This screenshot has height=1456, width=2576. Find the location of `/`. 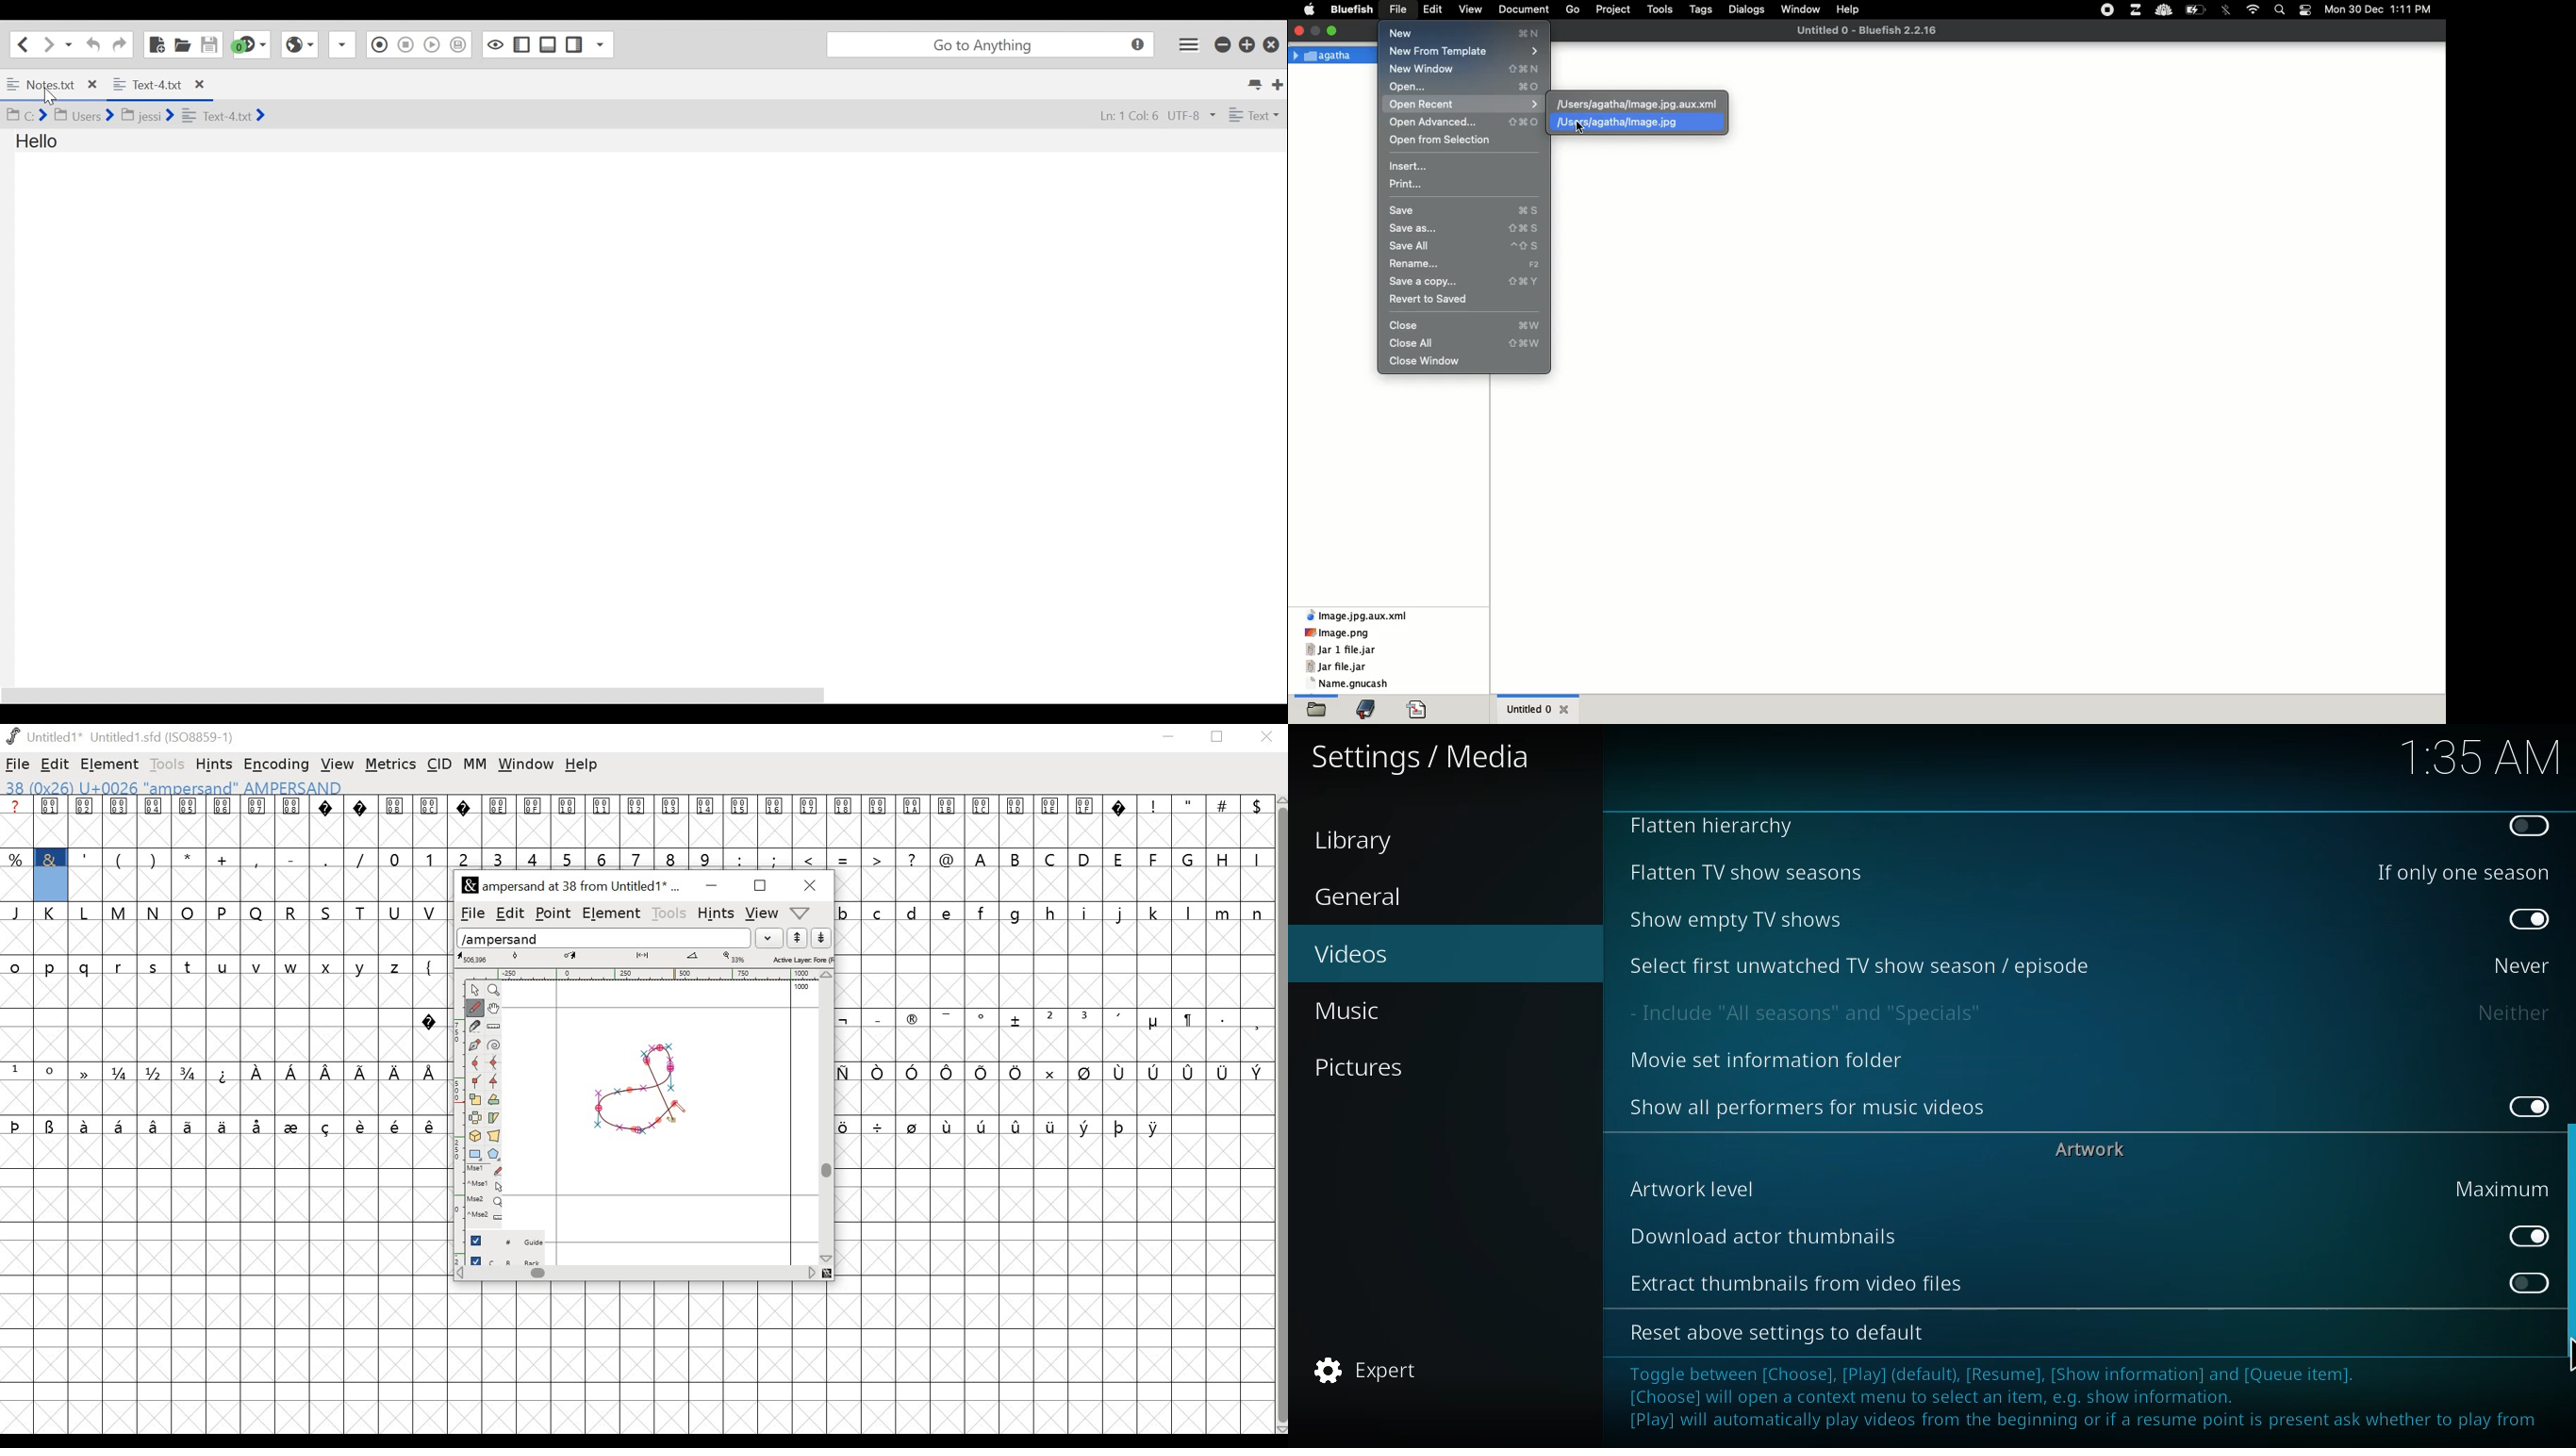

/ is located at coordinates (360, 858).